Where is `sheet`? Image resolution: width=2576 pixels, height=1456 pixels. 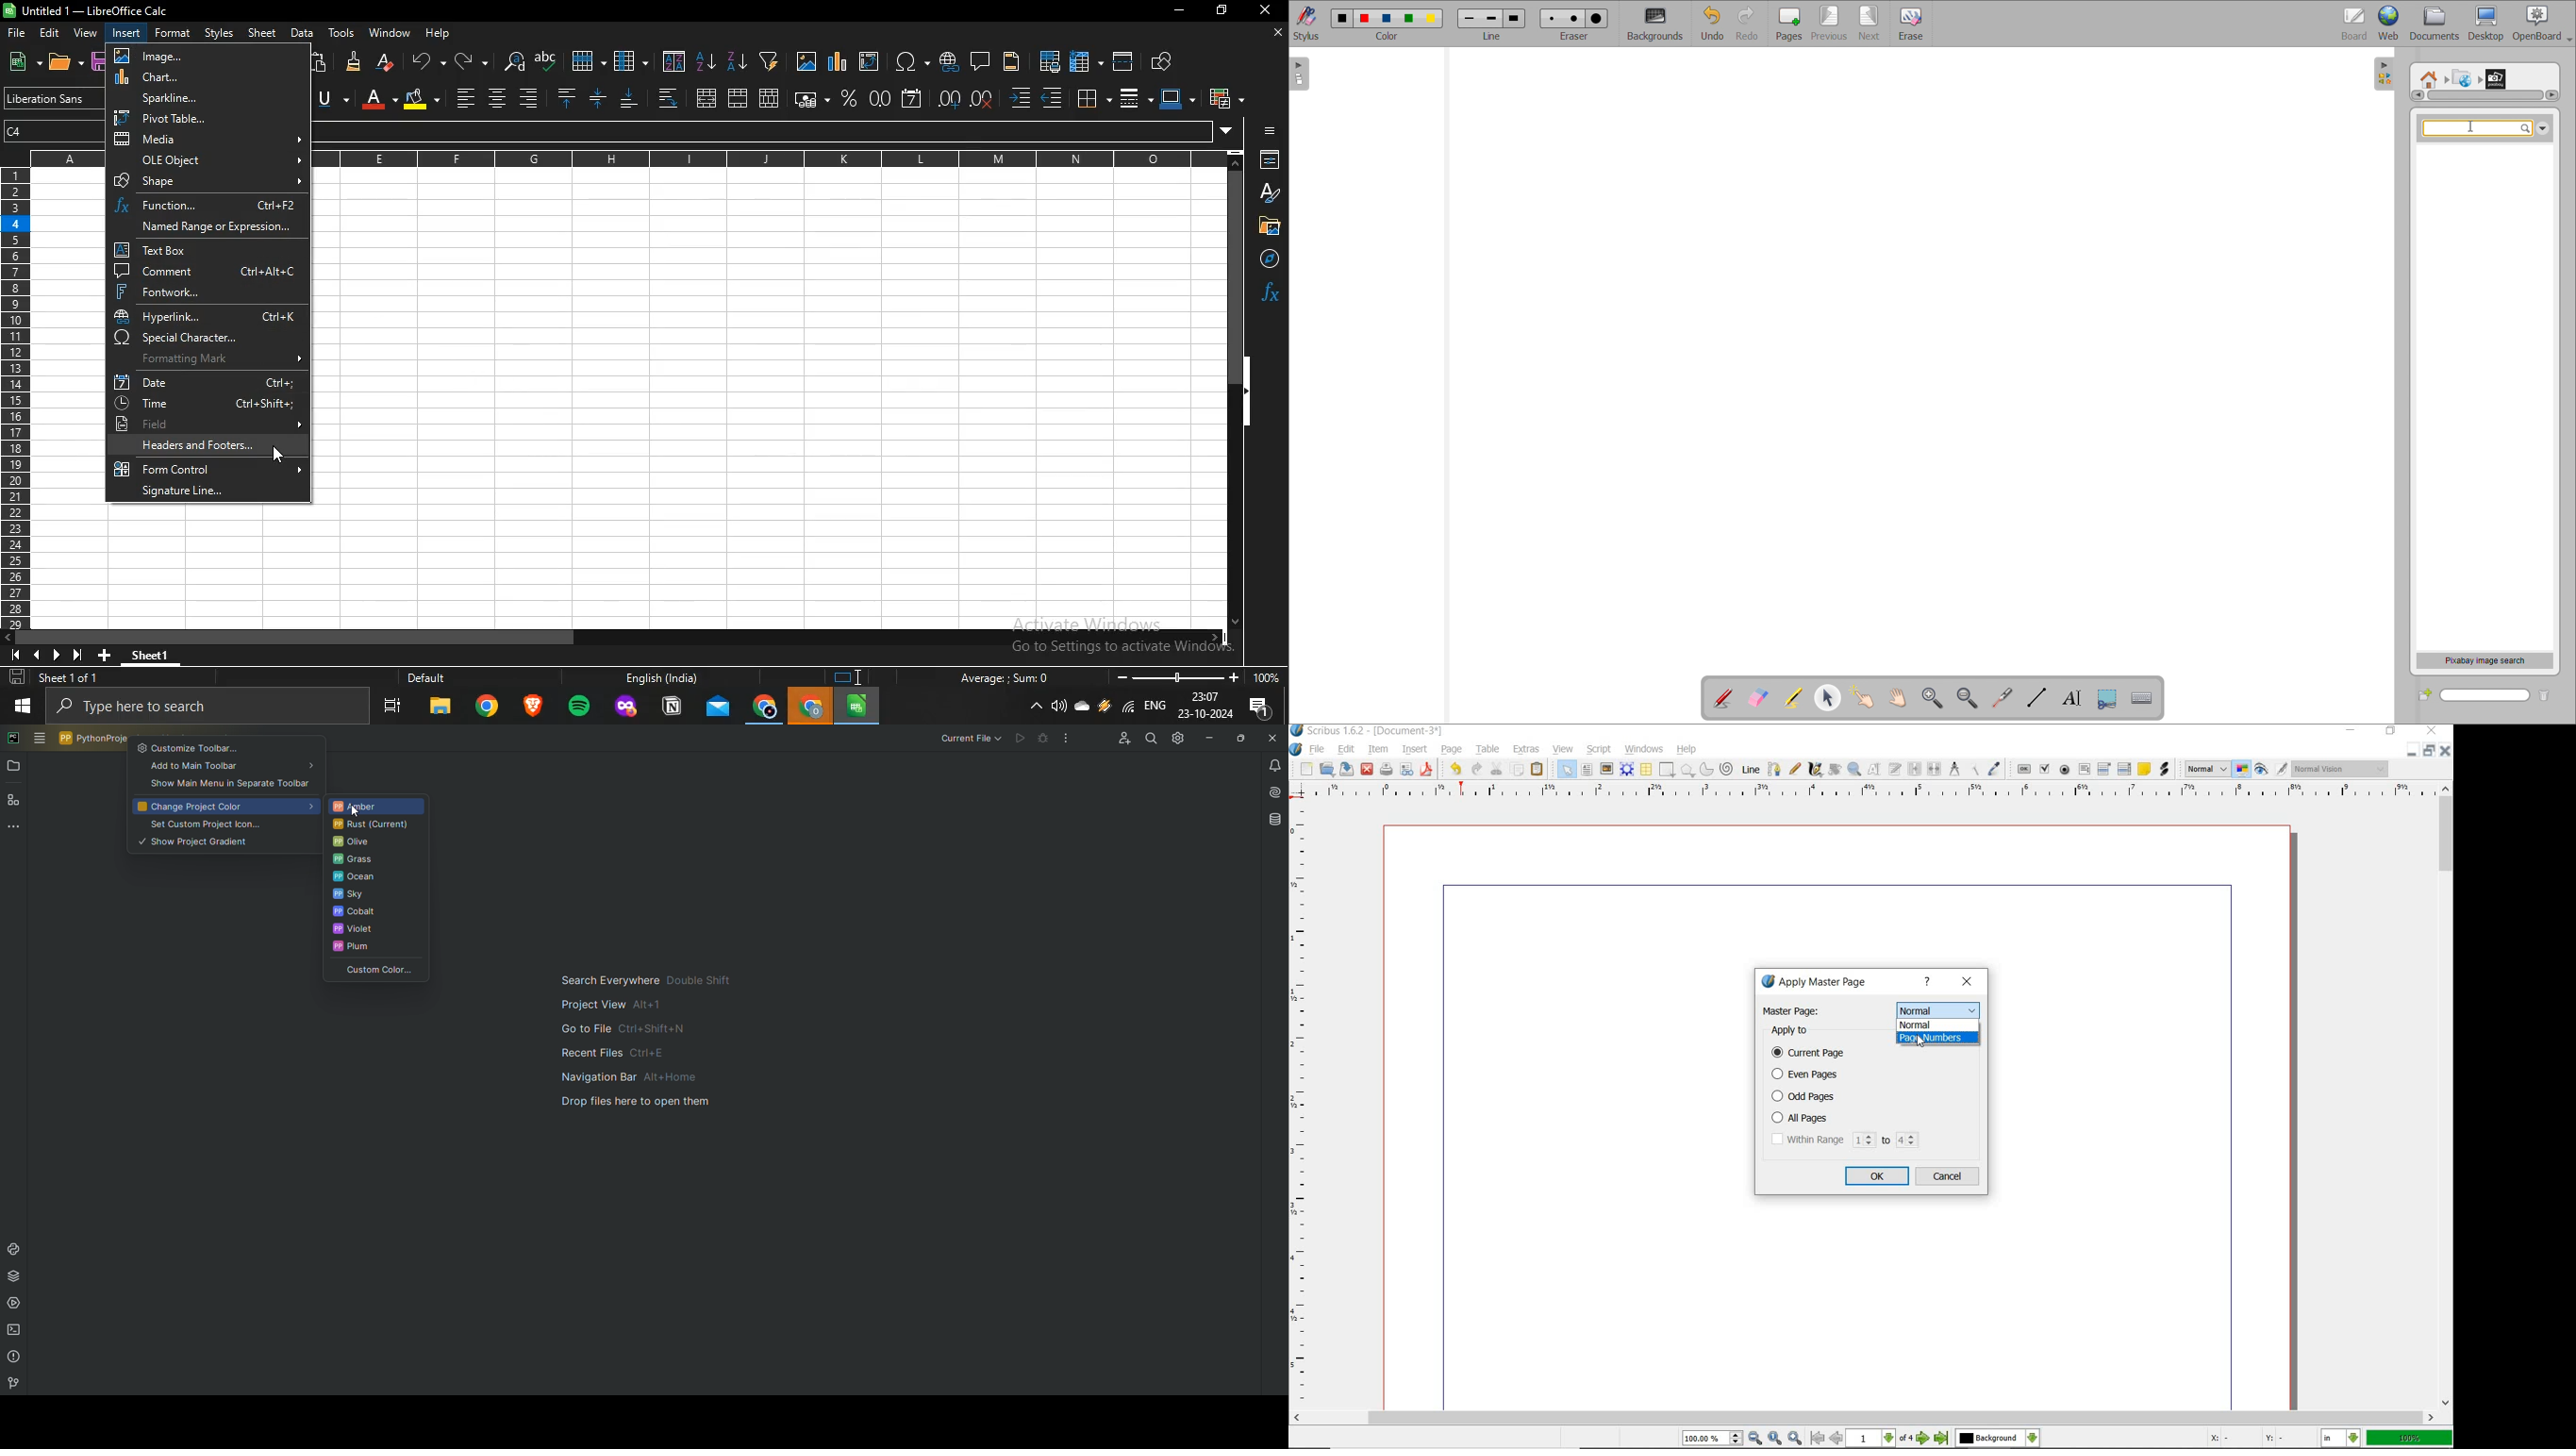
sheet is located at coordinates (263, 33).